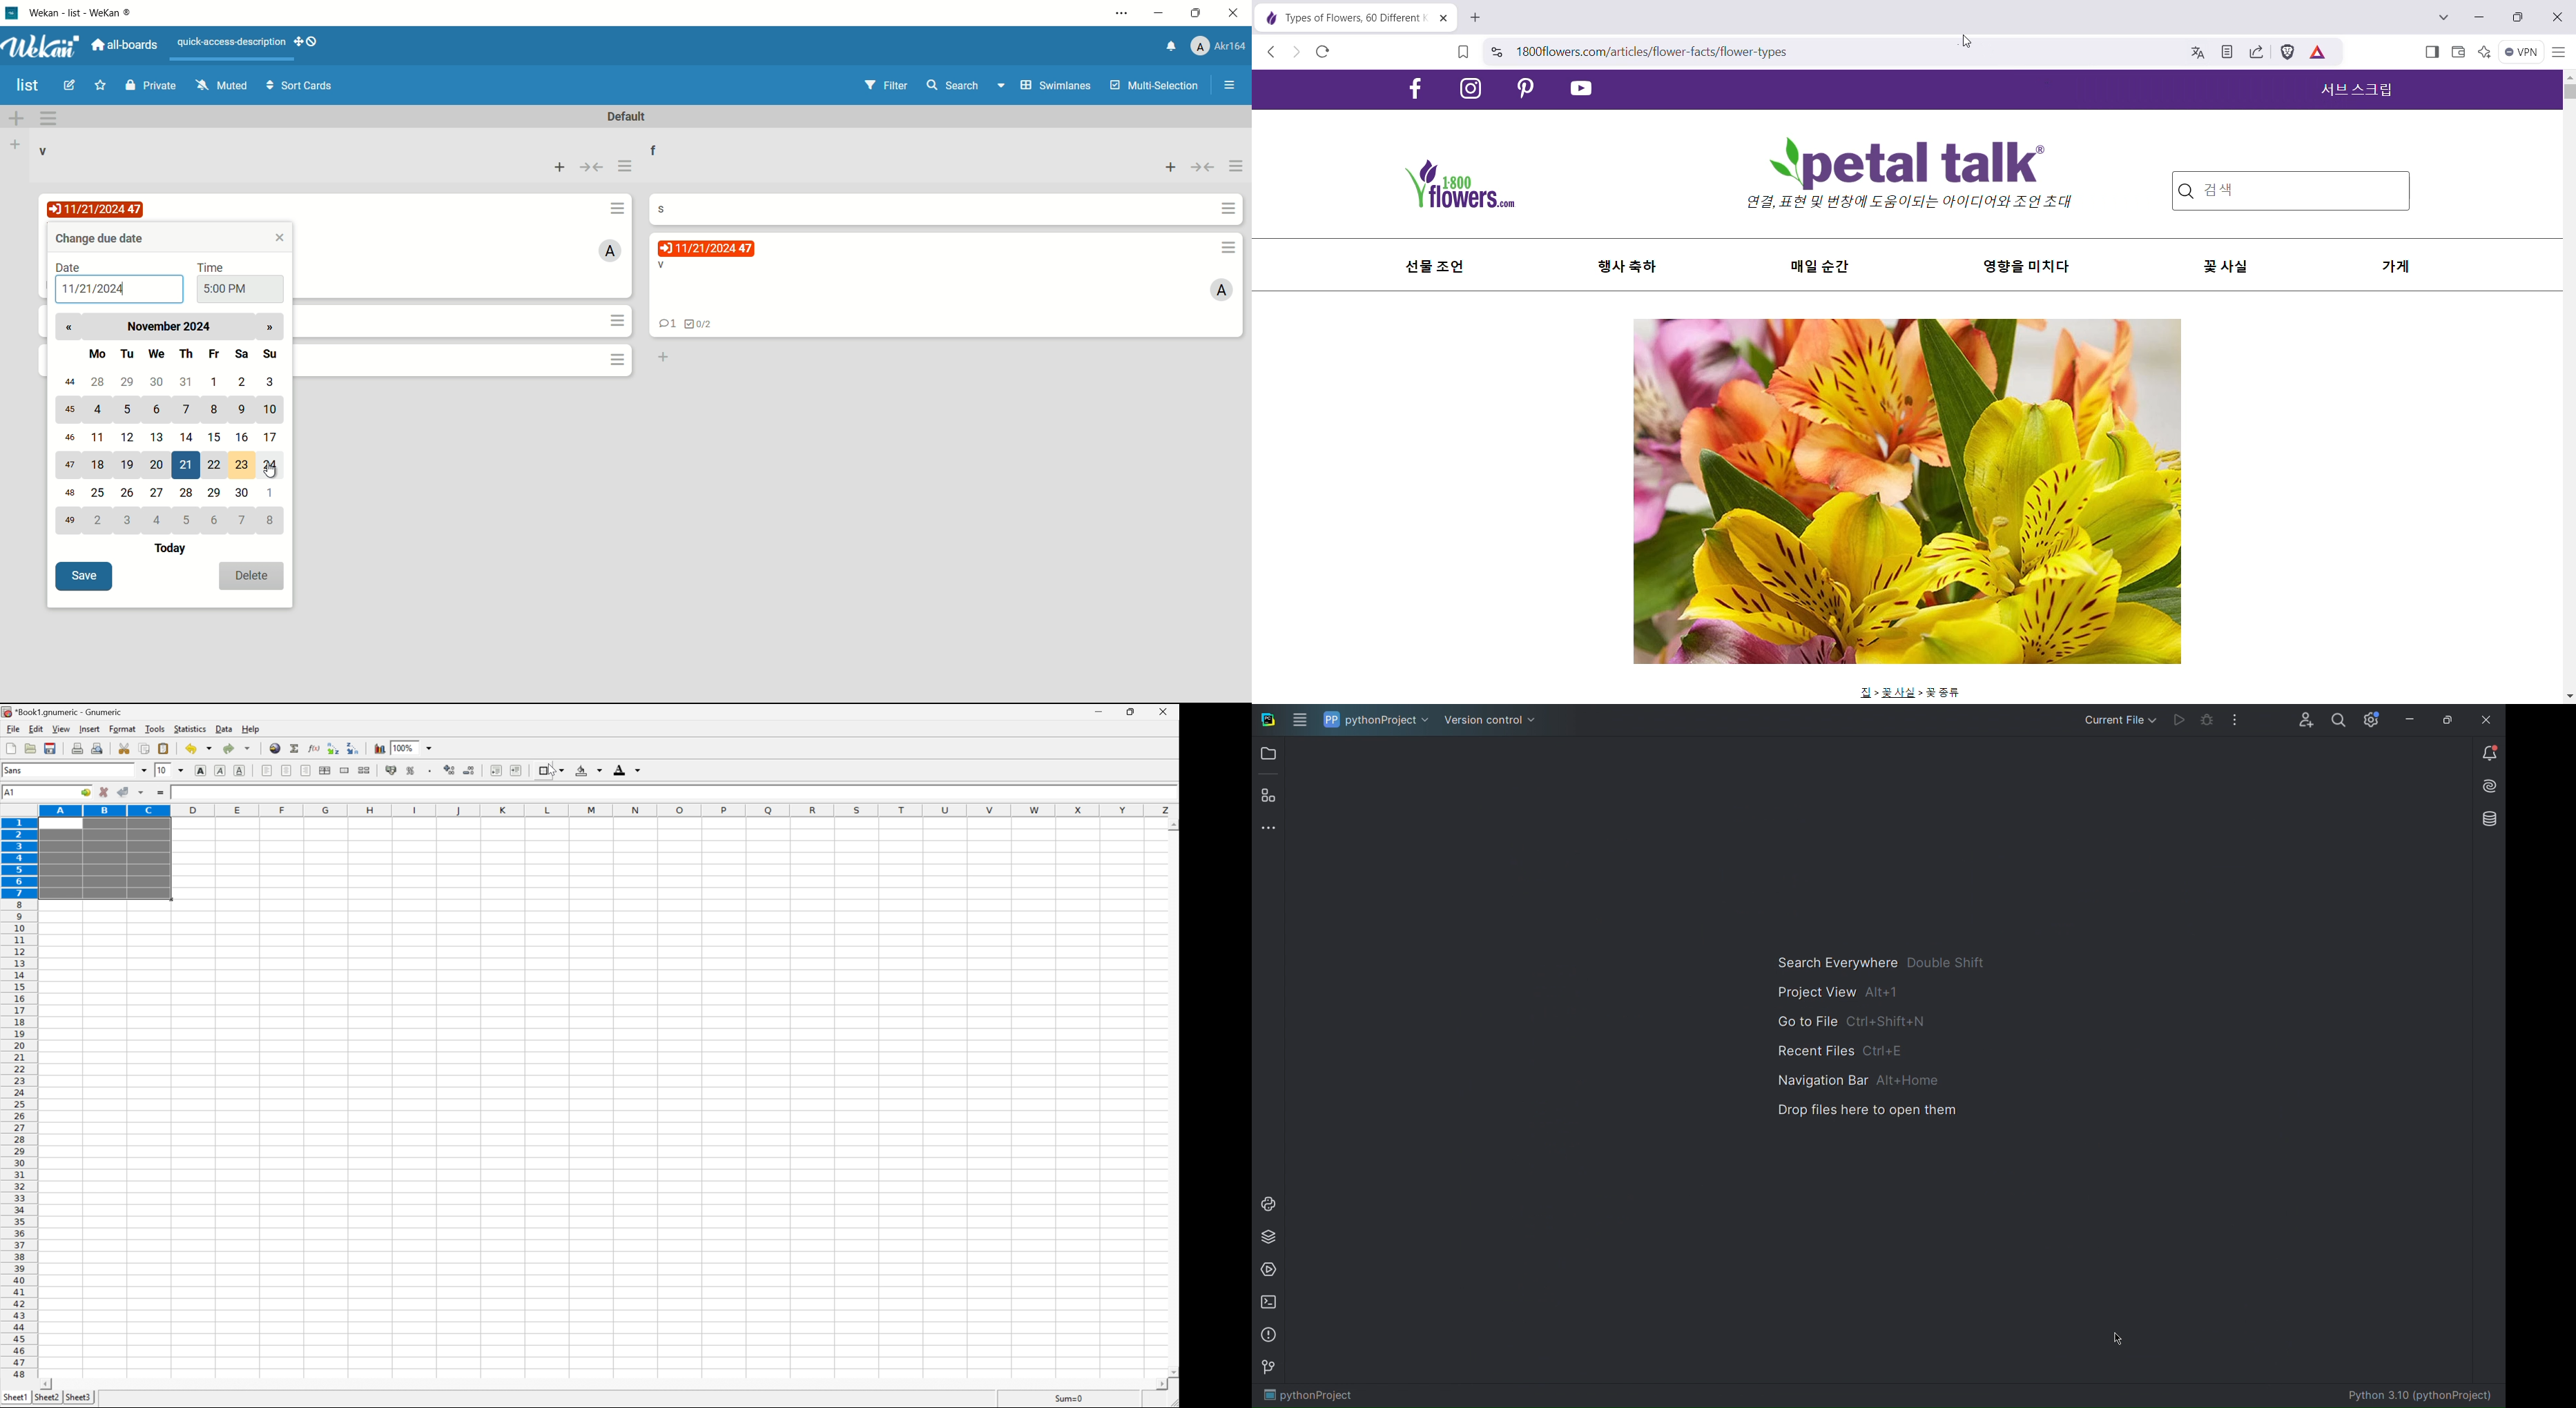 The height and width of the screenshot is (1428, 2576). What do you see at coordinates (159, 437) in the screenshot?
I see `13` at bounding box center [159, 437].